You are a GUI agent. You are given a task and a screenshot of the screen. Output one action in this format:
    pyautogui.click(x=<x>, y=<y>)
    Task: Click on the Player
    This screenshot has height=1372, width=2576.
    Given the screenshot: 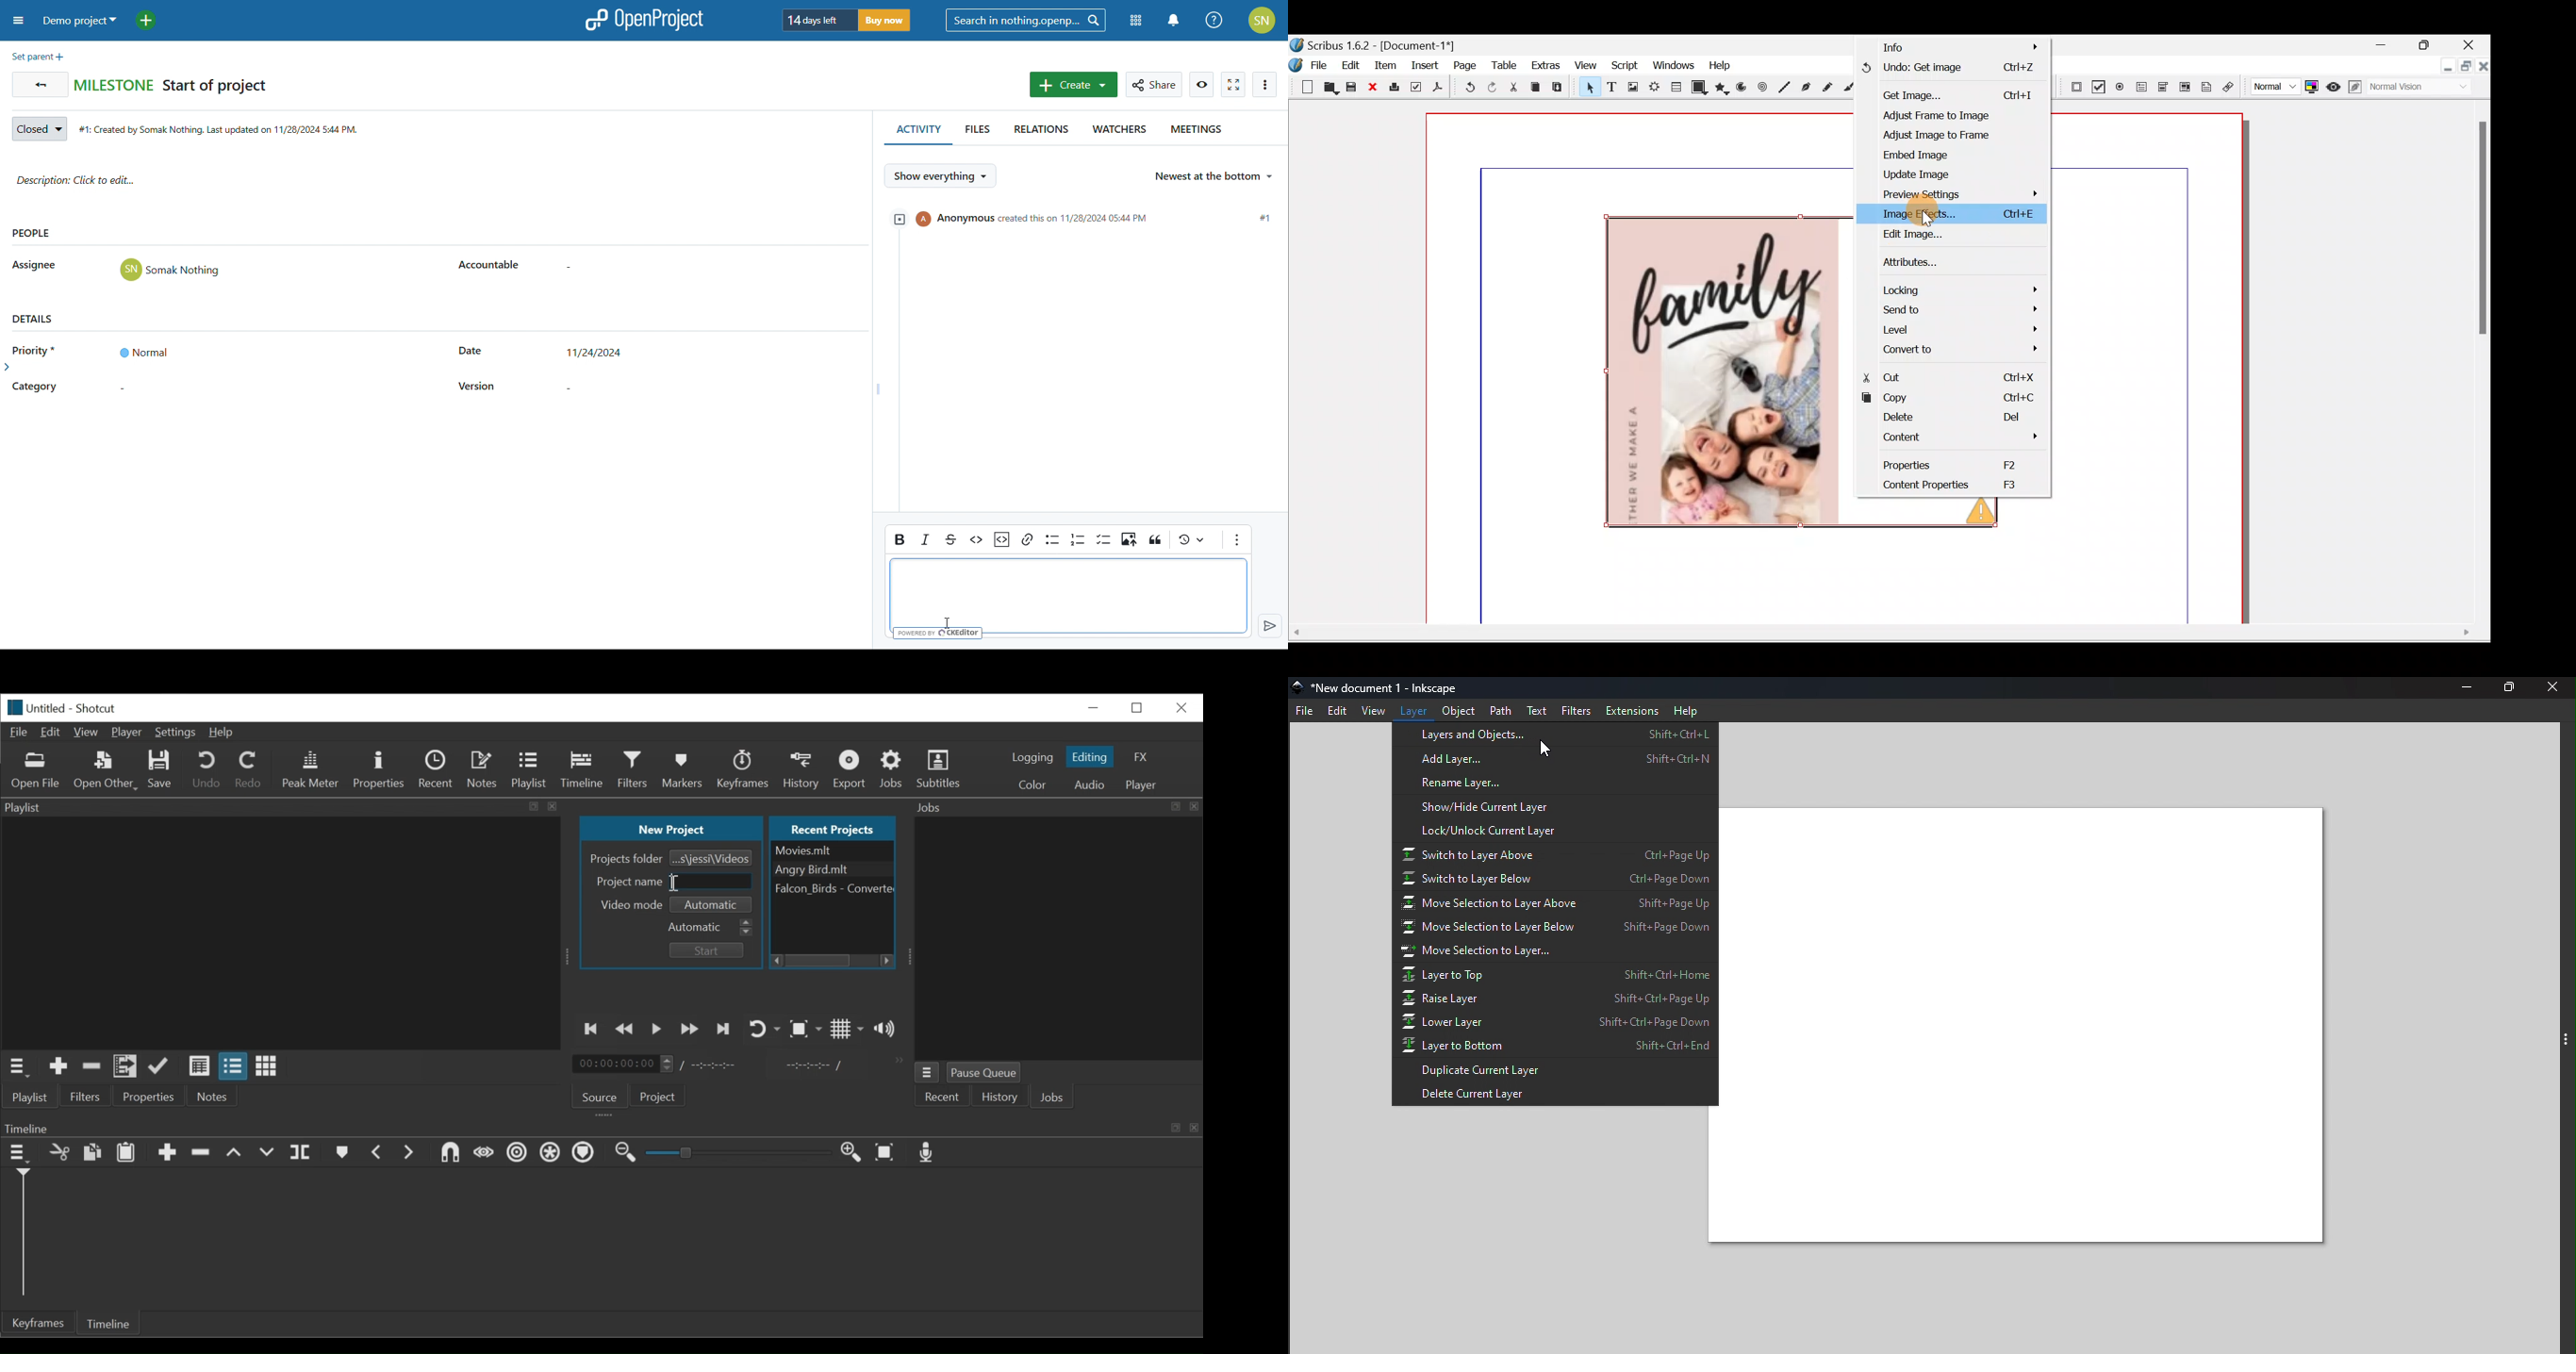 What is the action you would take?
    pyautogui.click(x=1141, y=786)
    